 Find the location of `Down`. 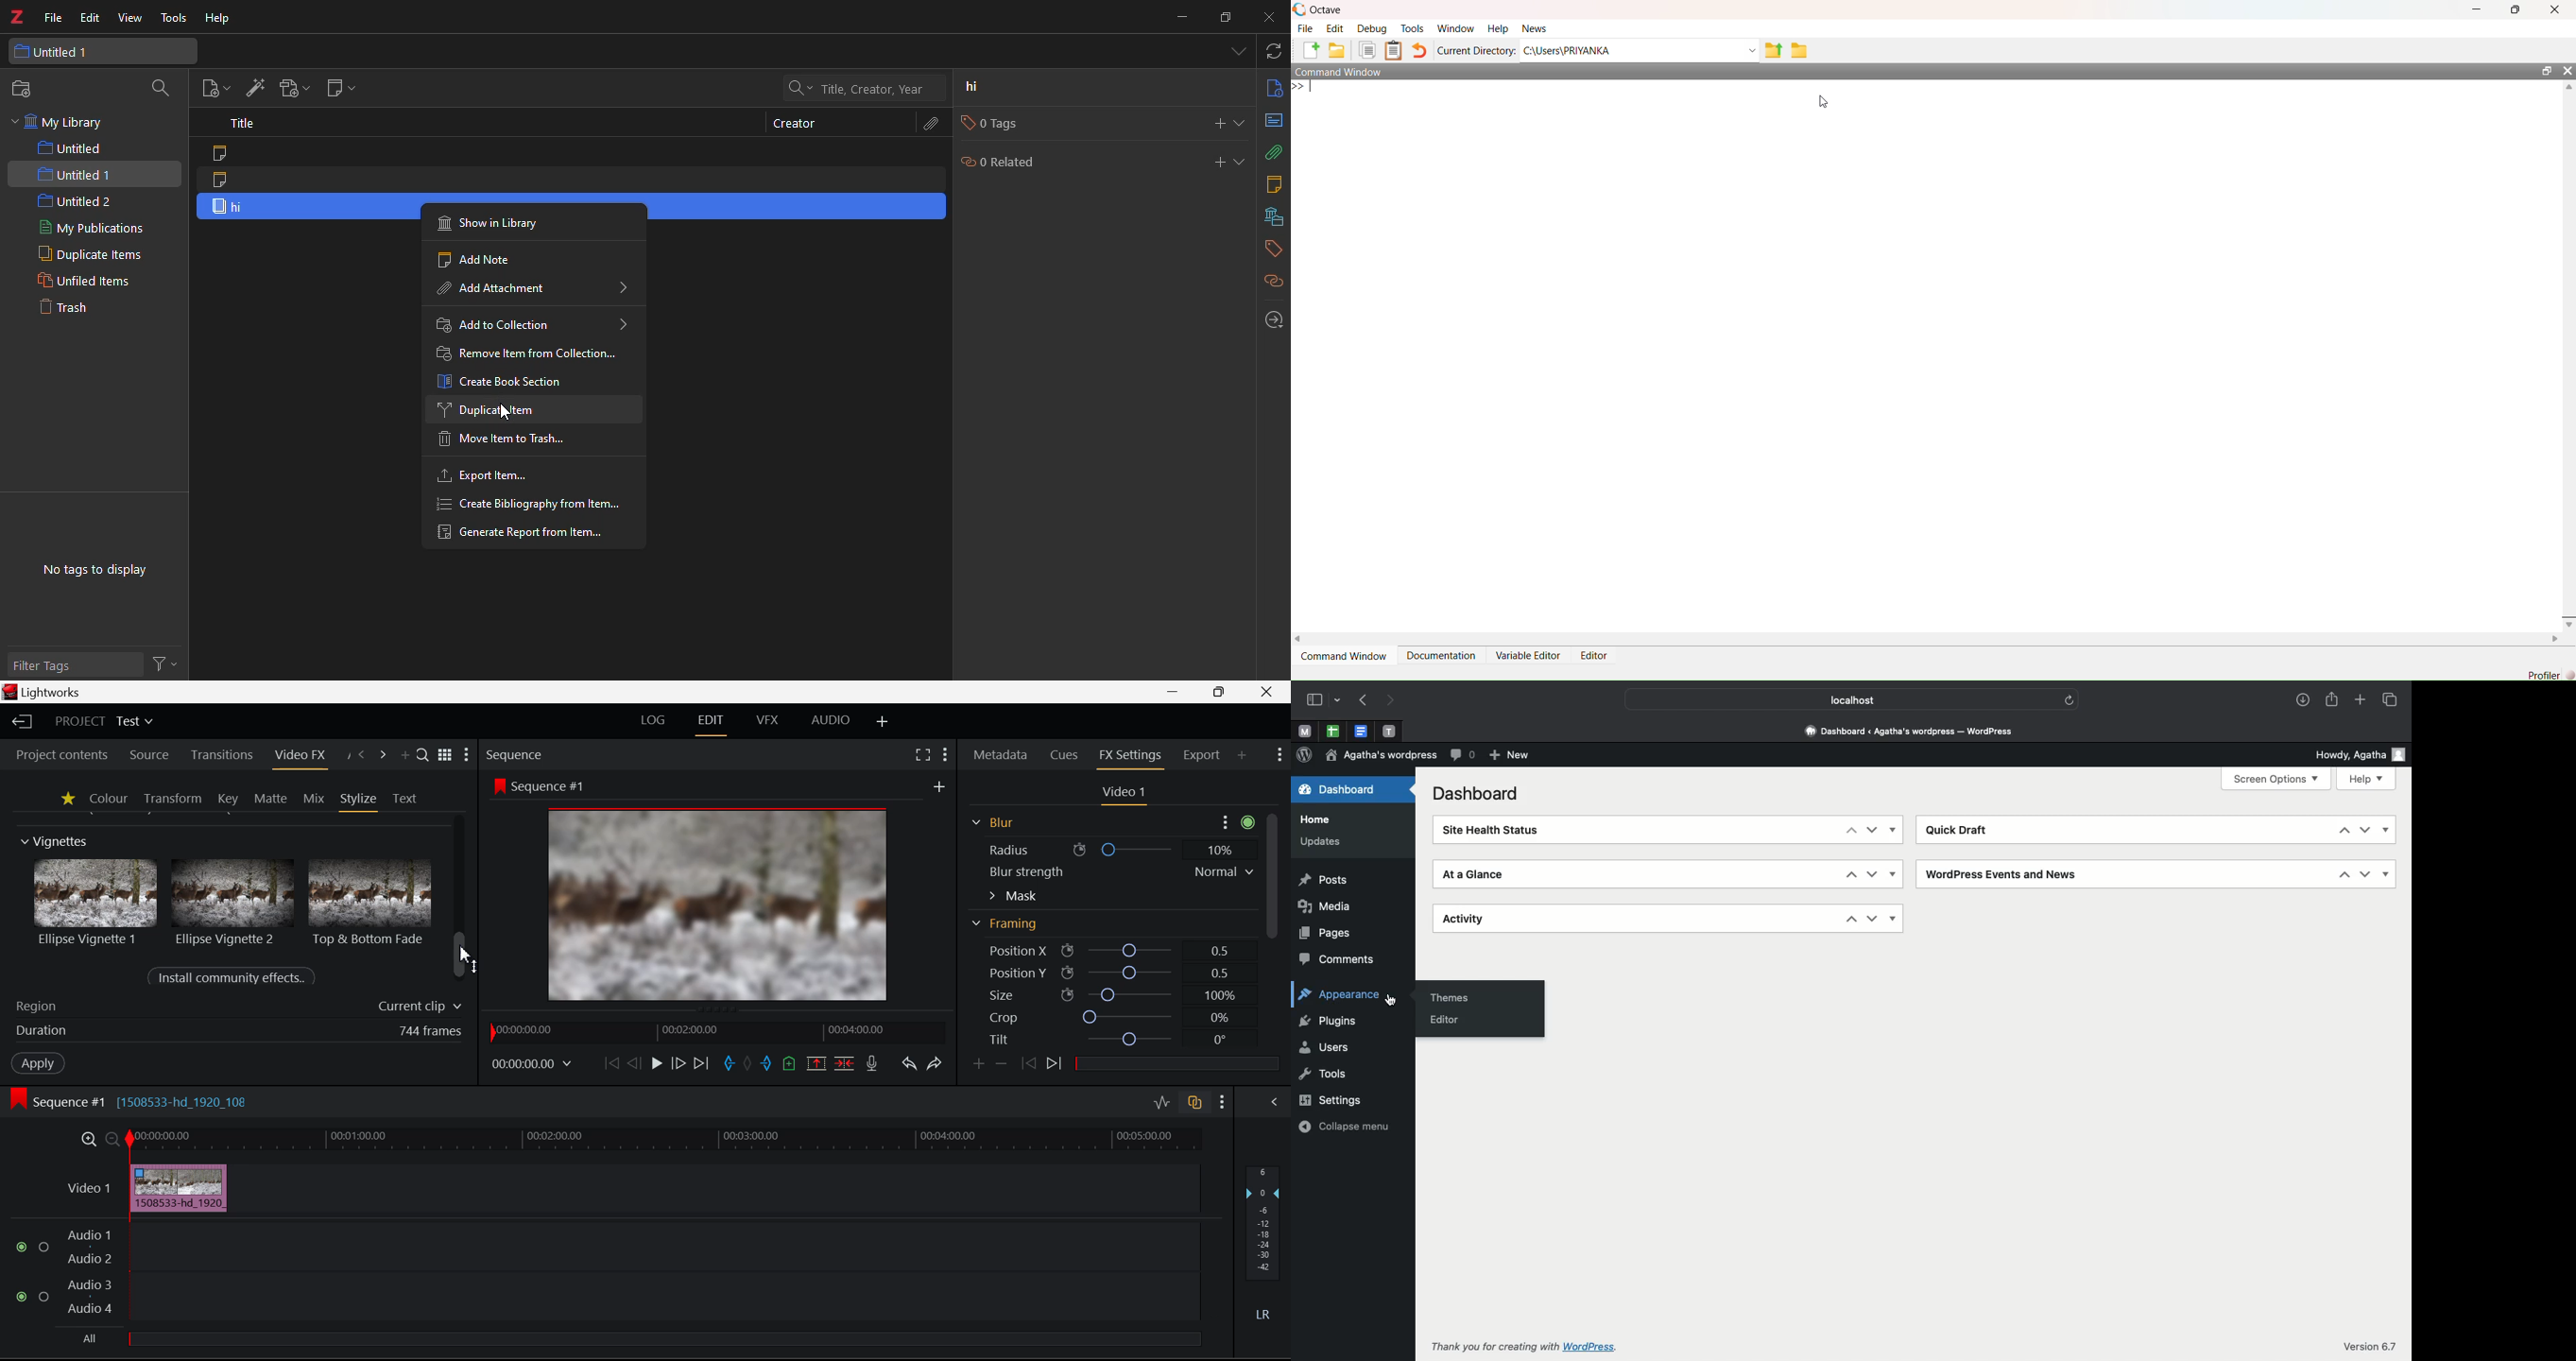

Down is located at coordinates (2364, 829).